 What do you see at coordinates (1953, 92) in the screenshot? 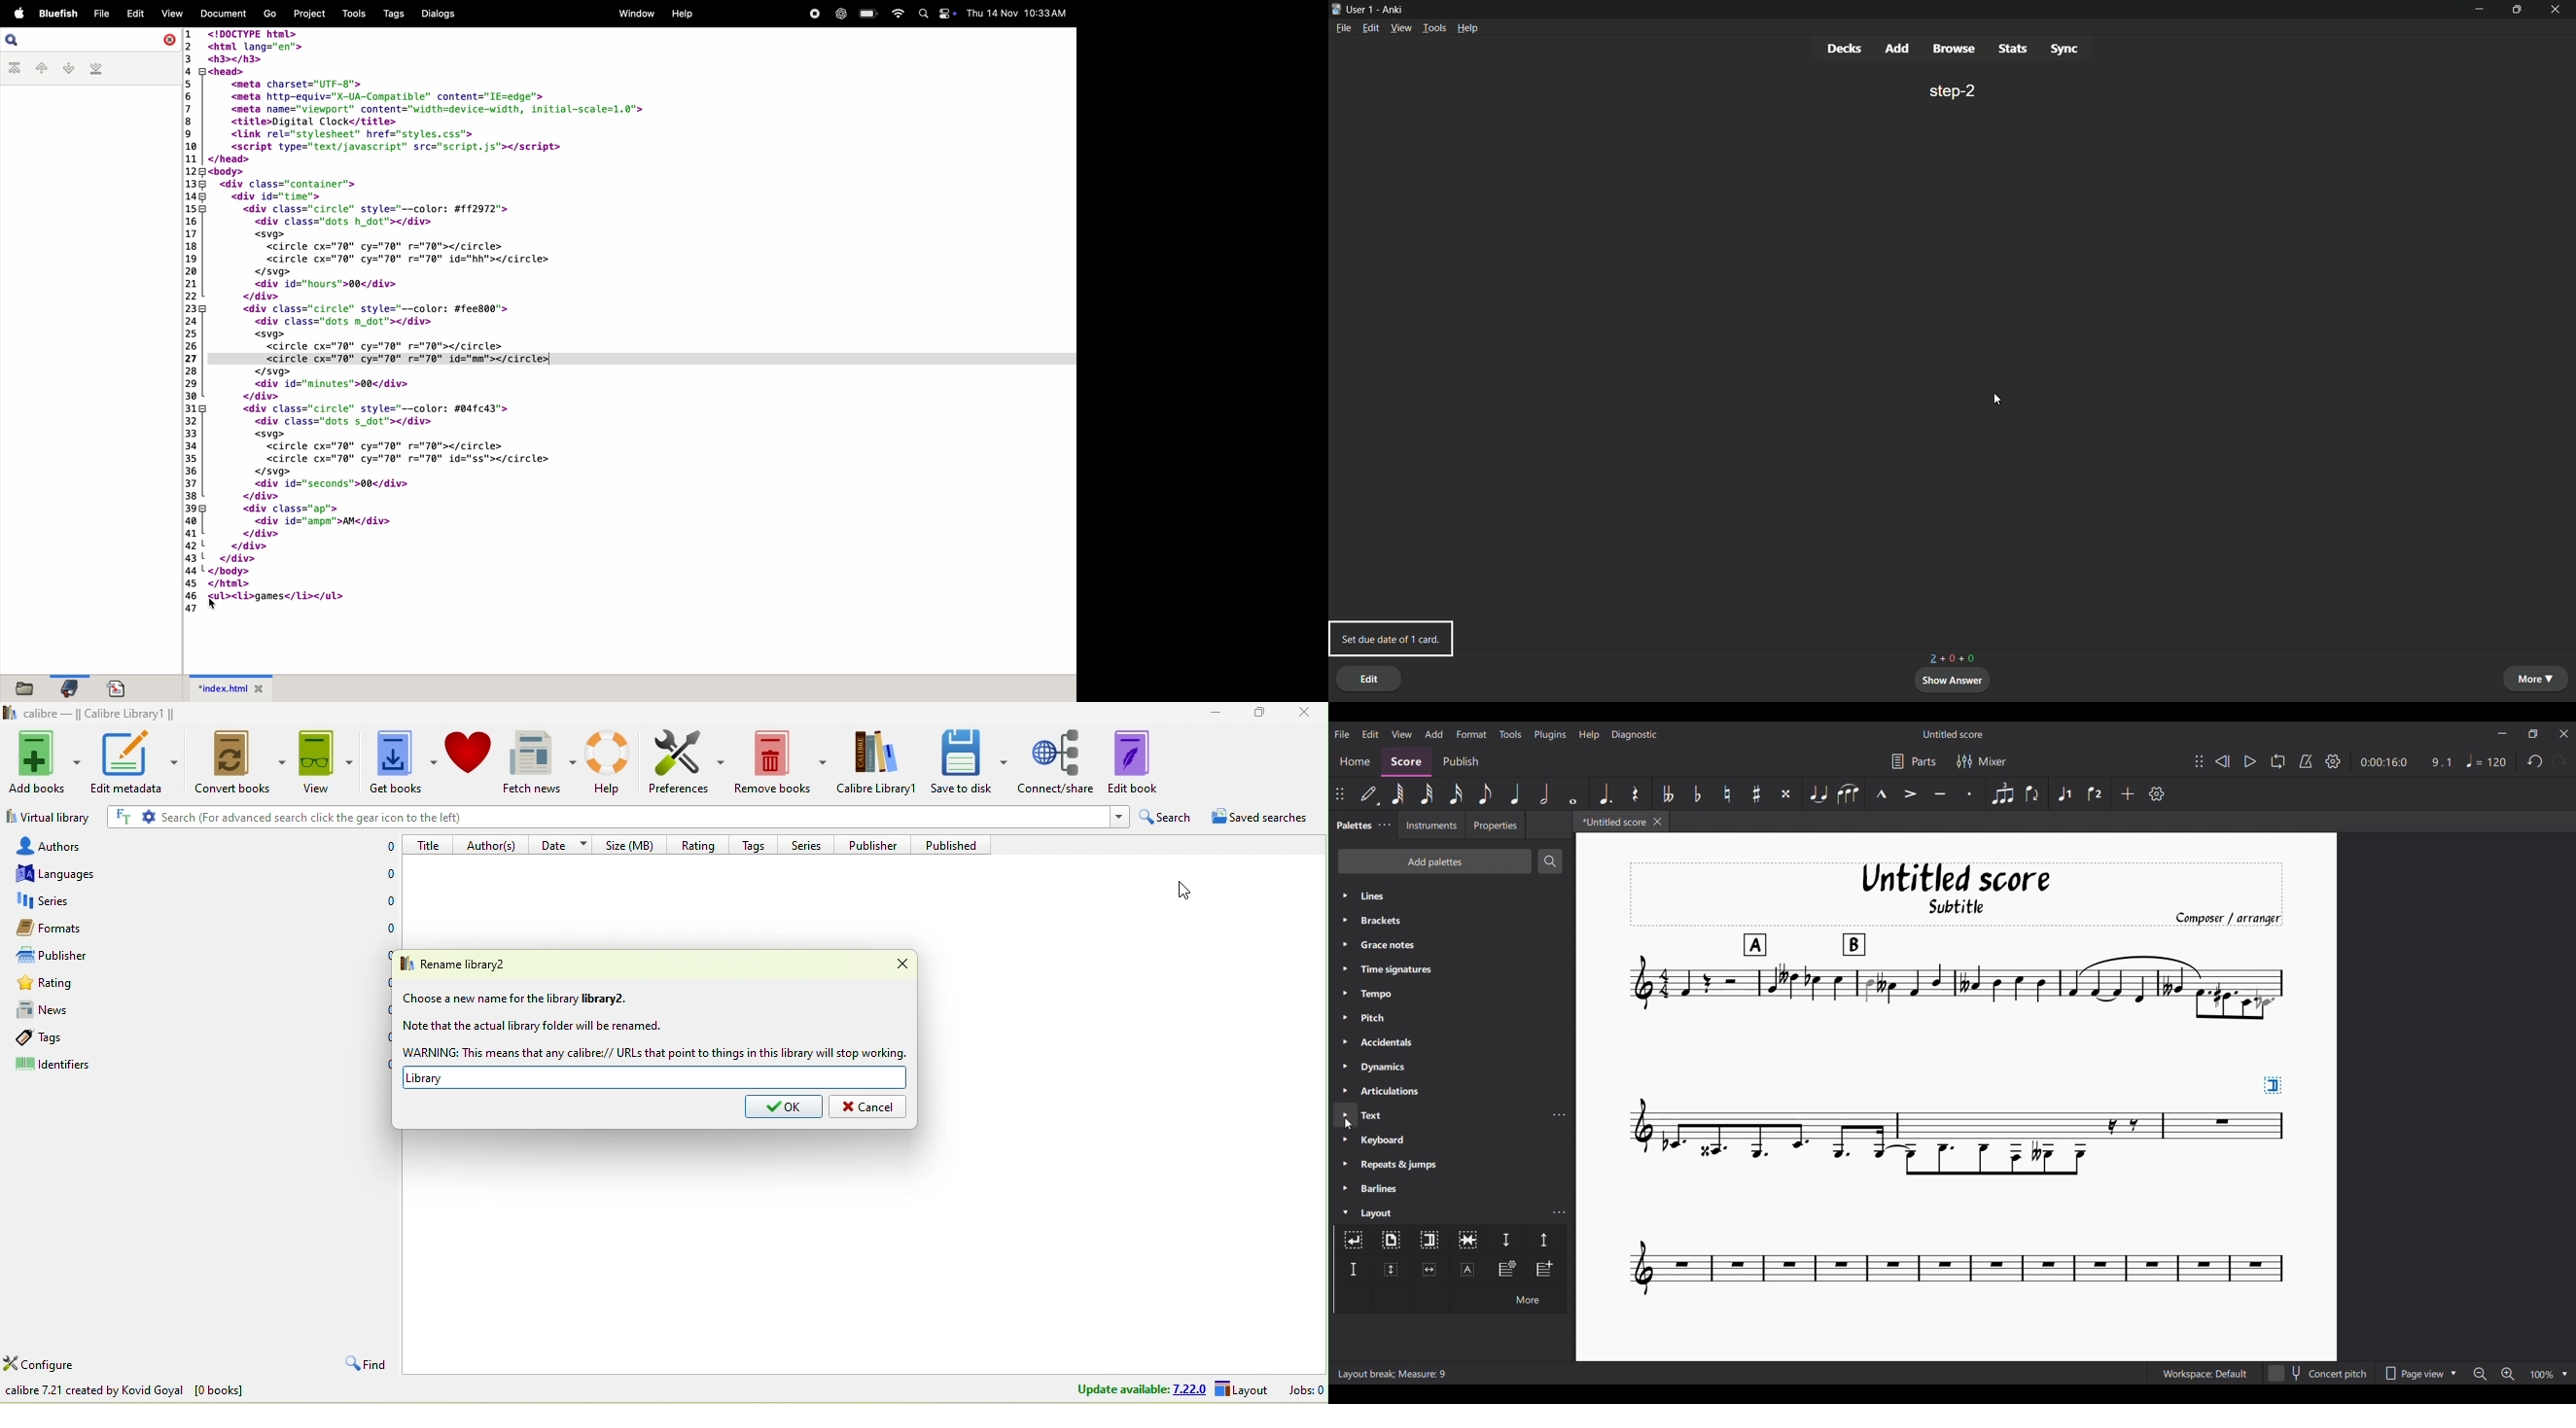
I see `step-2` at bounding box center [1953, 92].